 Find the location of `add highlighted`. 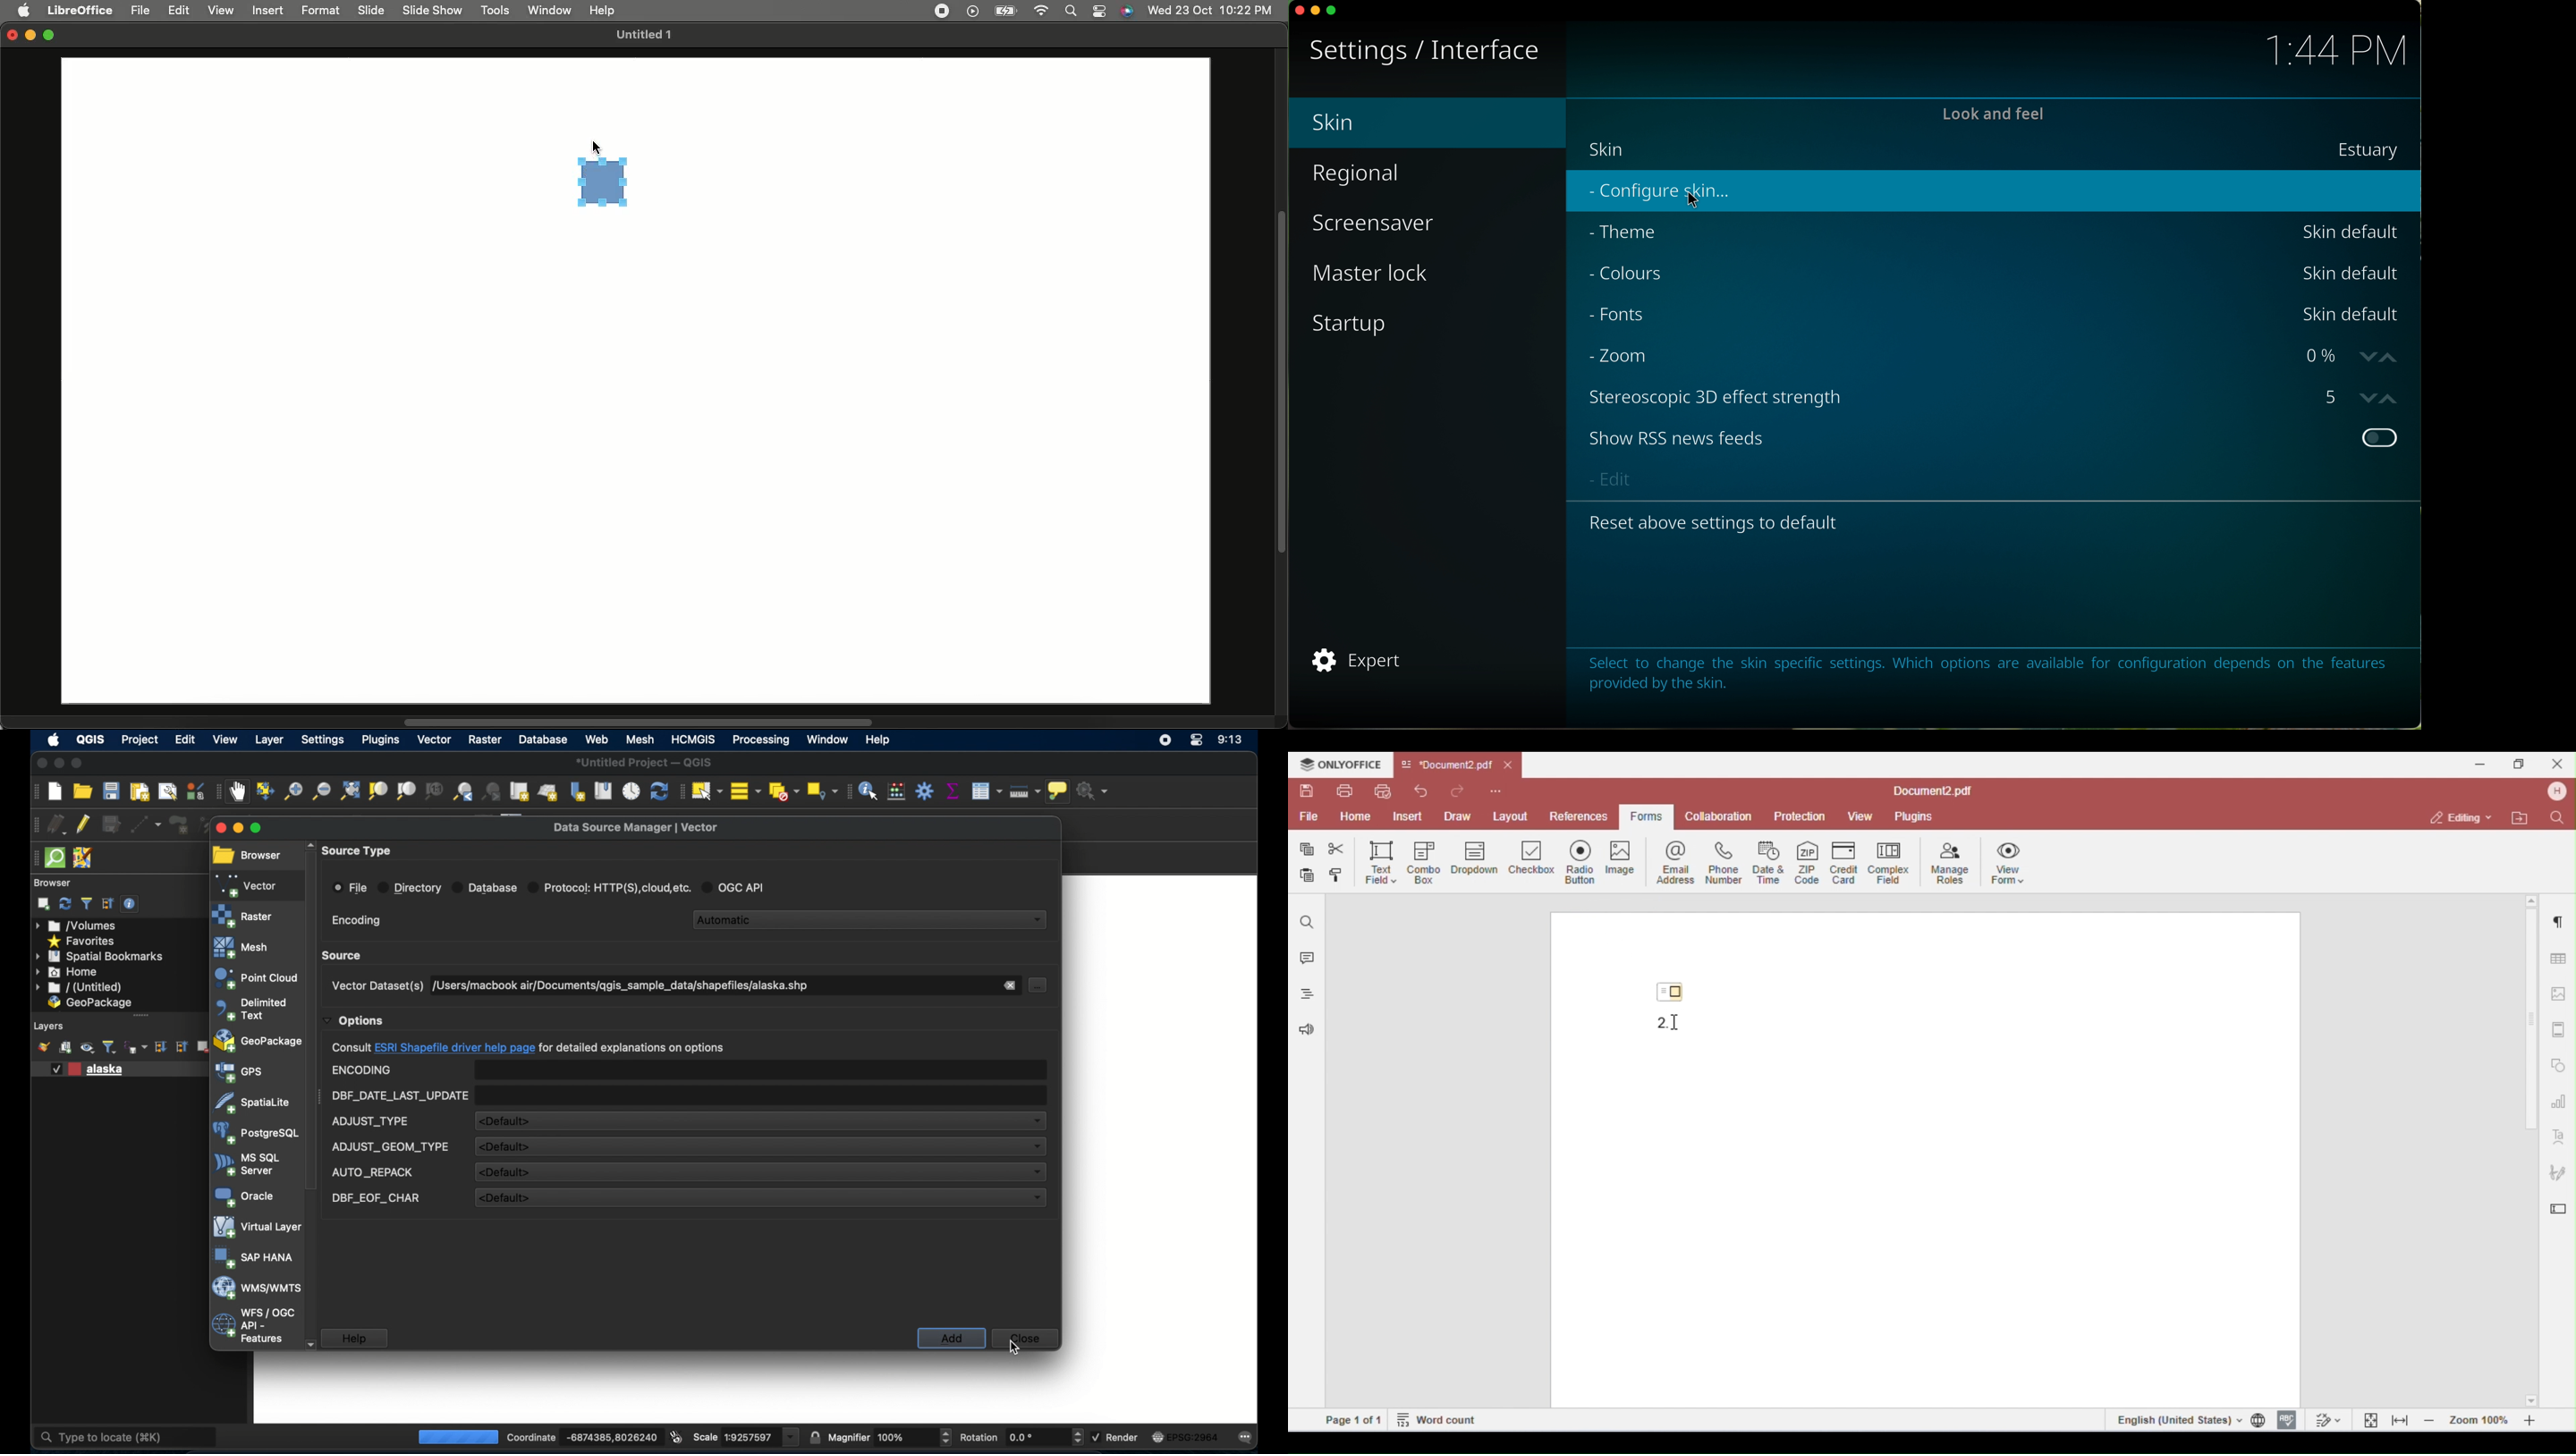

add highlighted is located at coordinates (952, 1339).